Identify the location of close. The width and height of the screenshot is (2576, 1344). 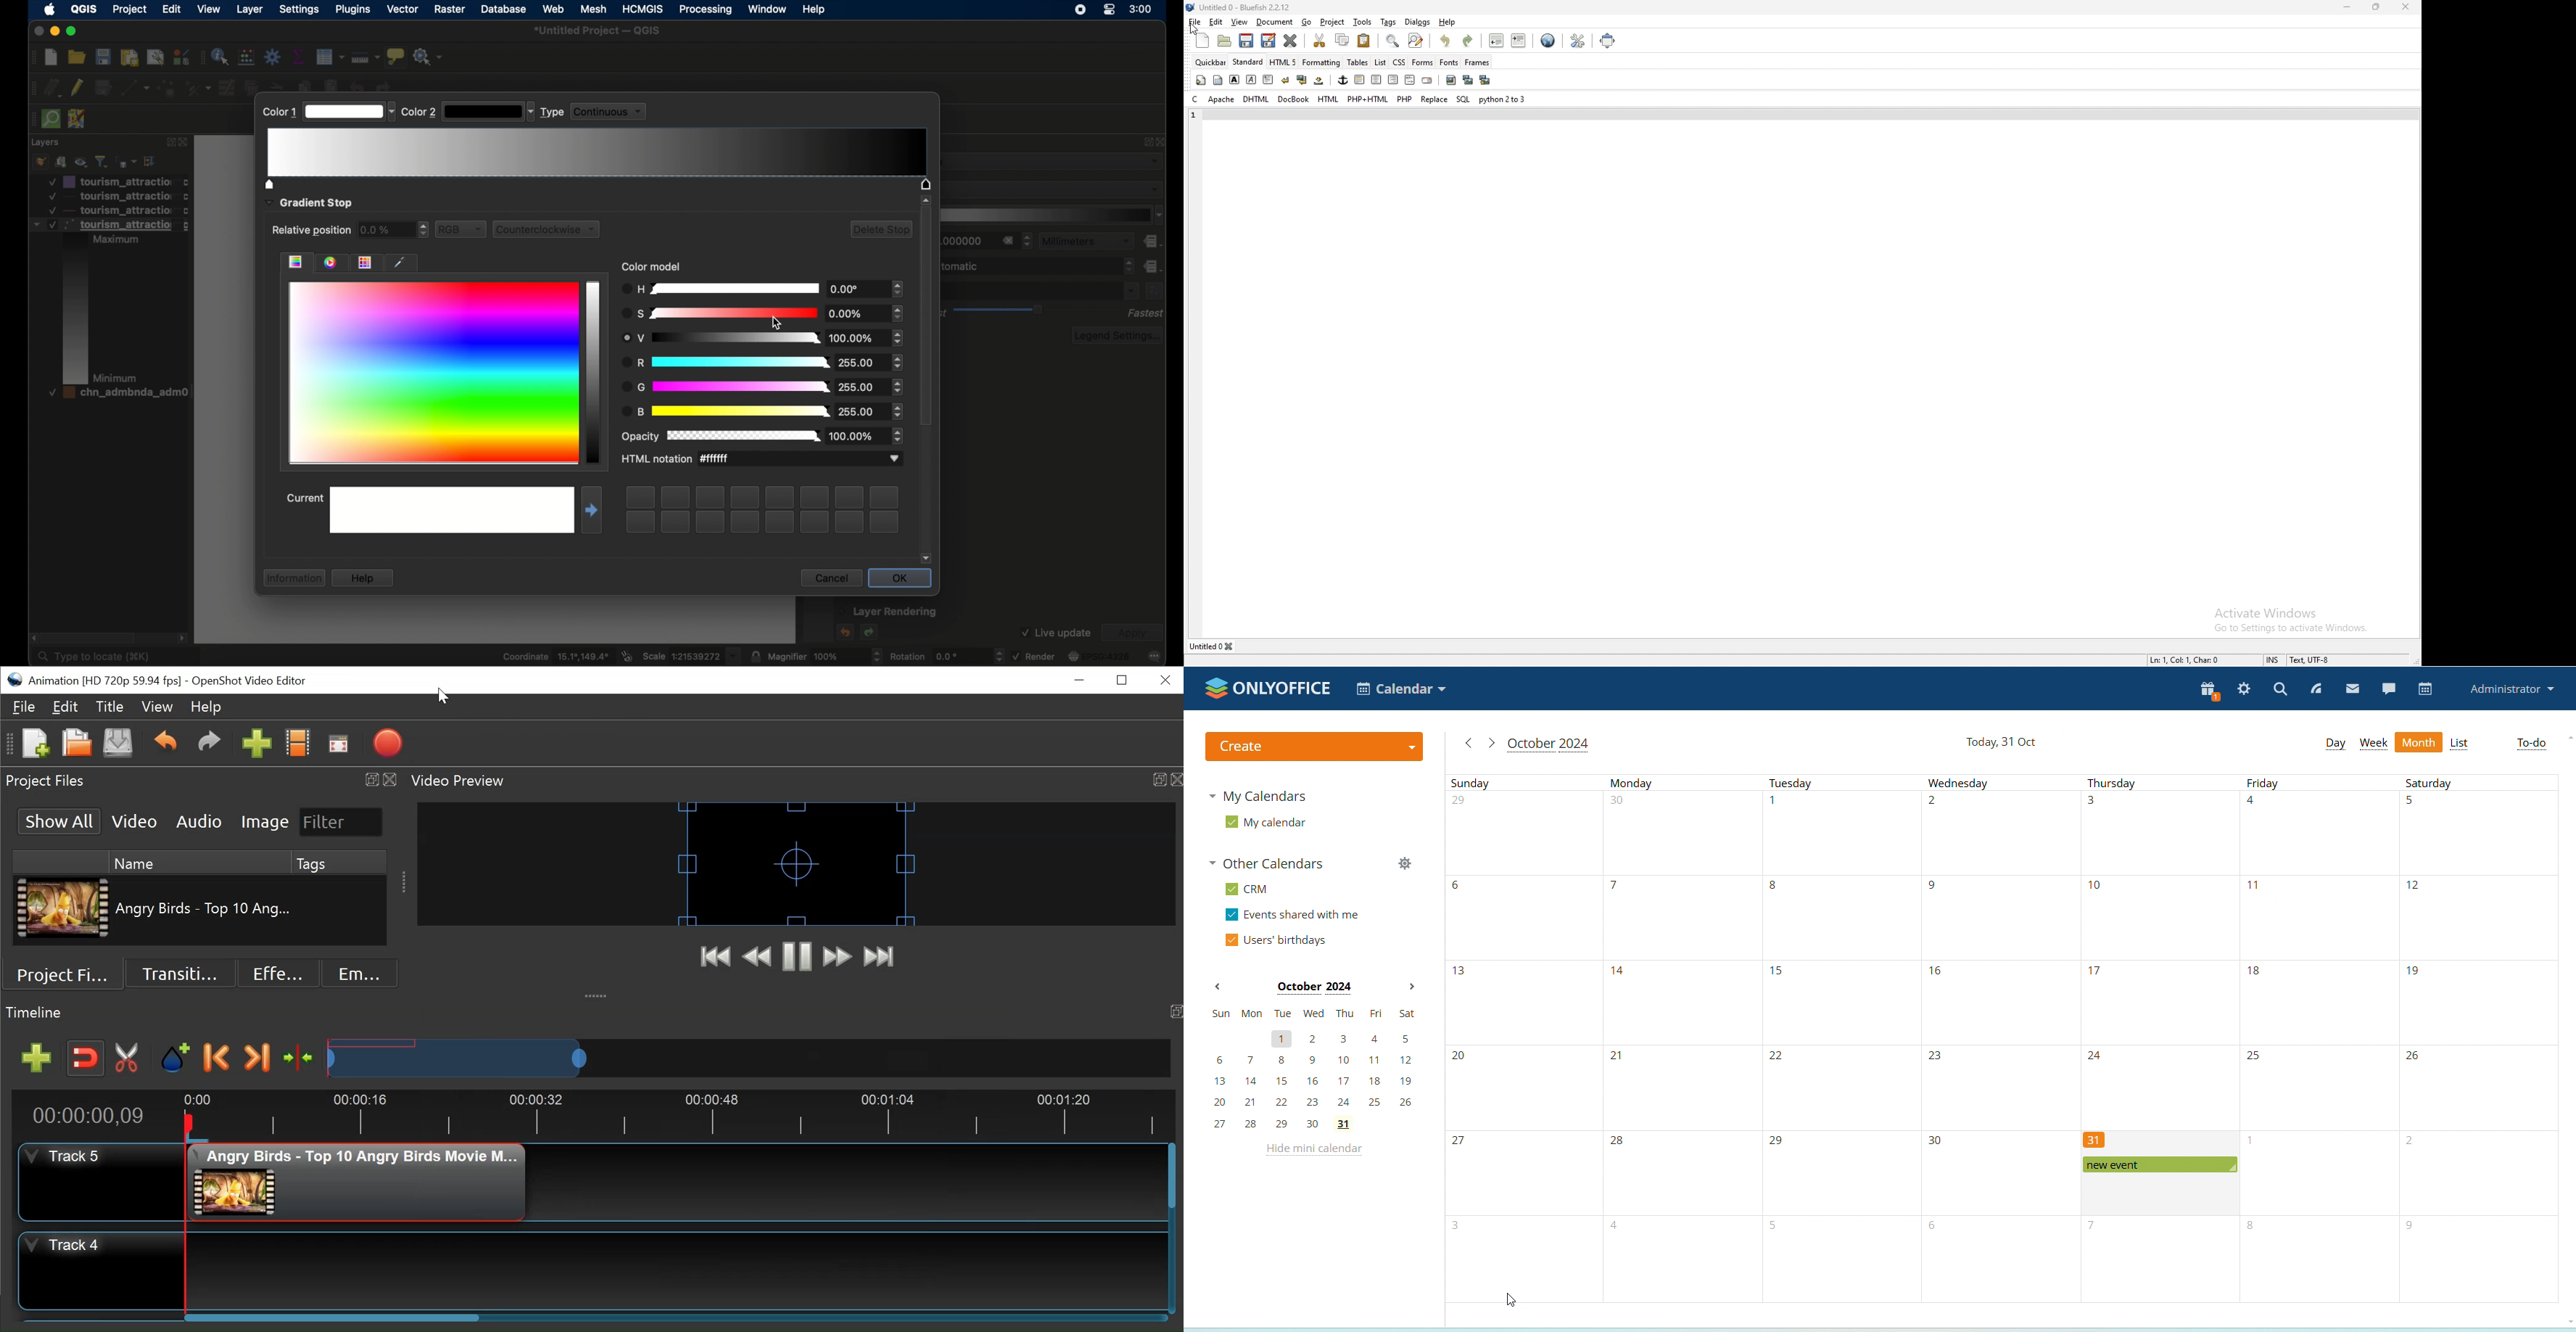
(2406, 7).